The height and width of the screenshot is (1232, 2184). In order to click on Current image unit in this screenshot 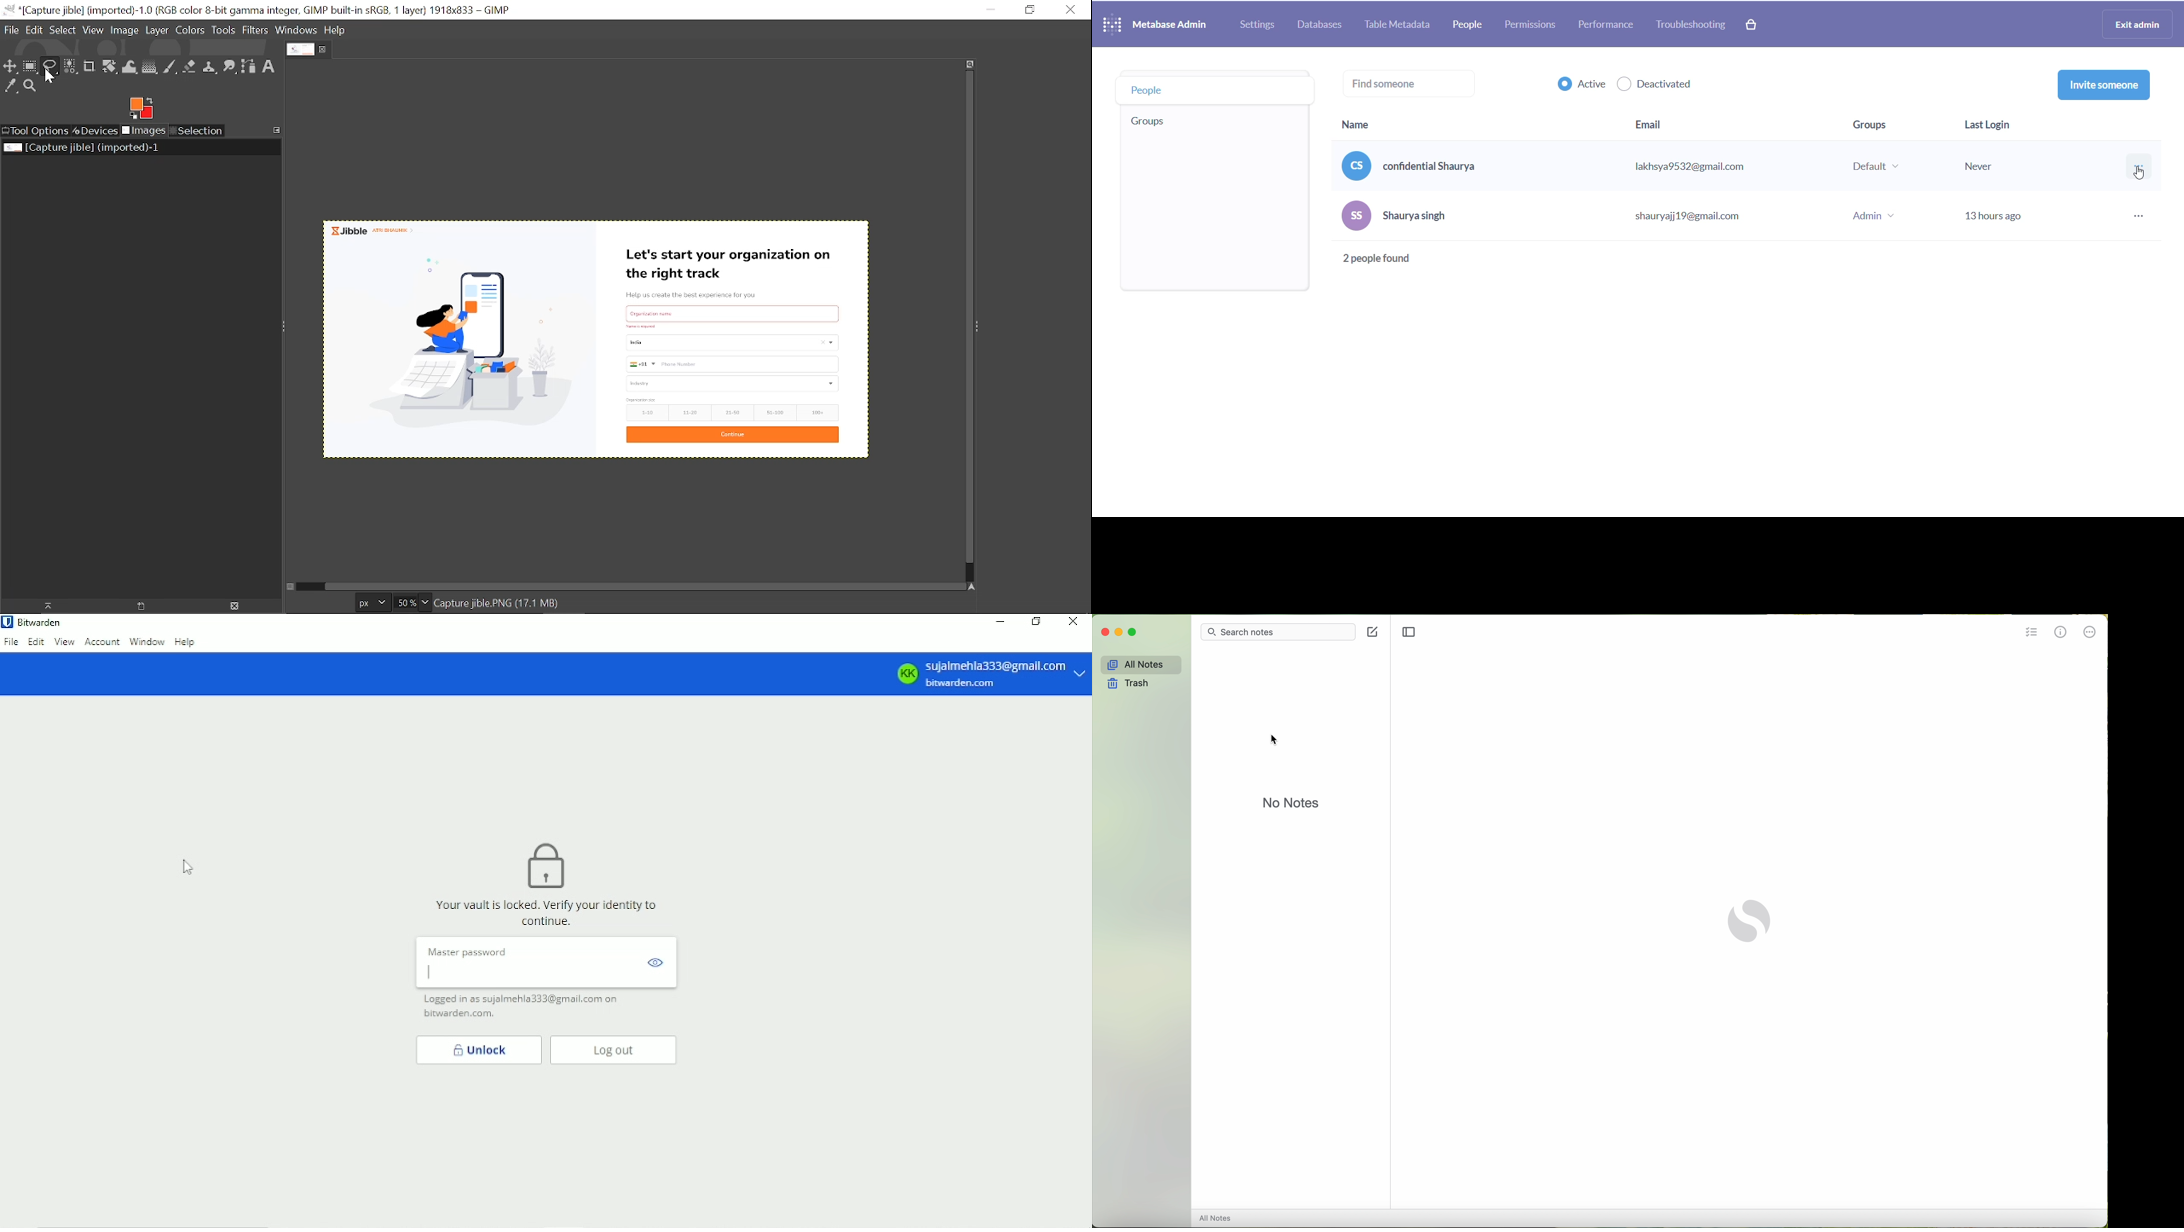, I will do `click(371, 603)`.